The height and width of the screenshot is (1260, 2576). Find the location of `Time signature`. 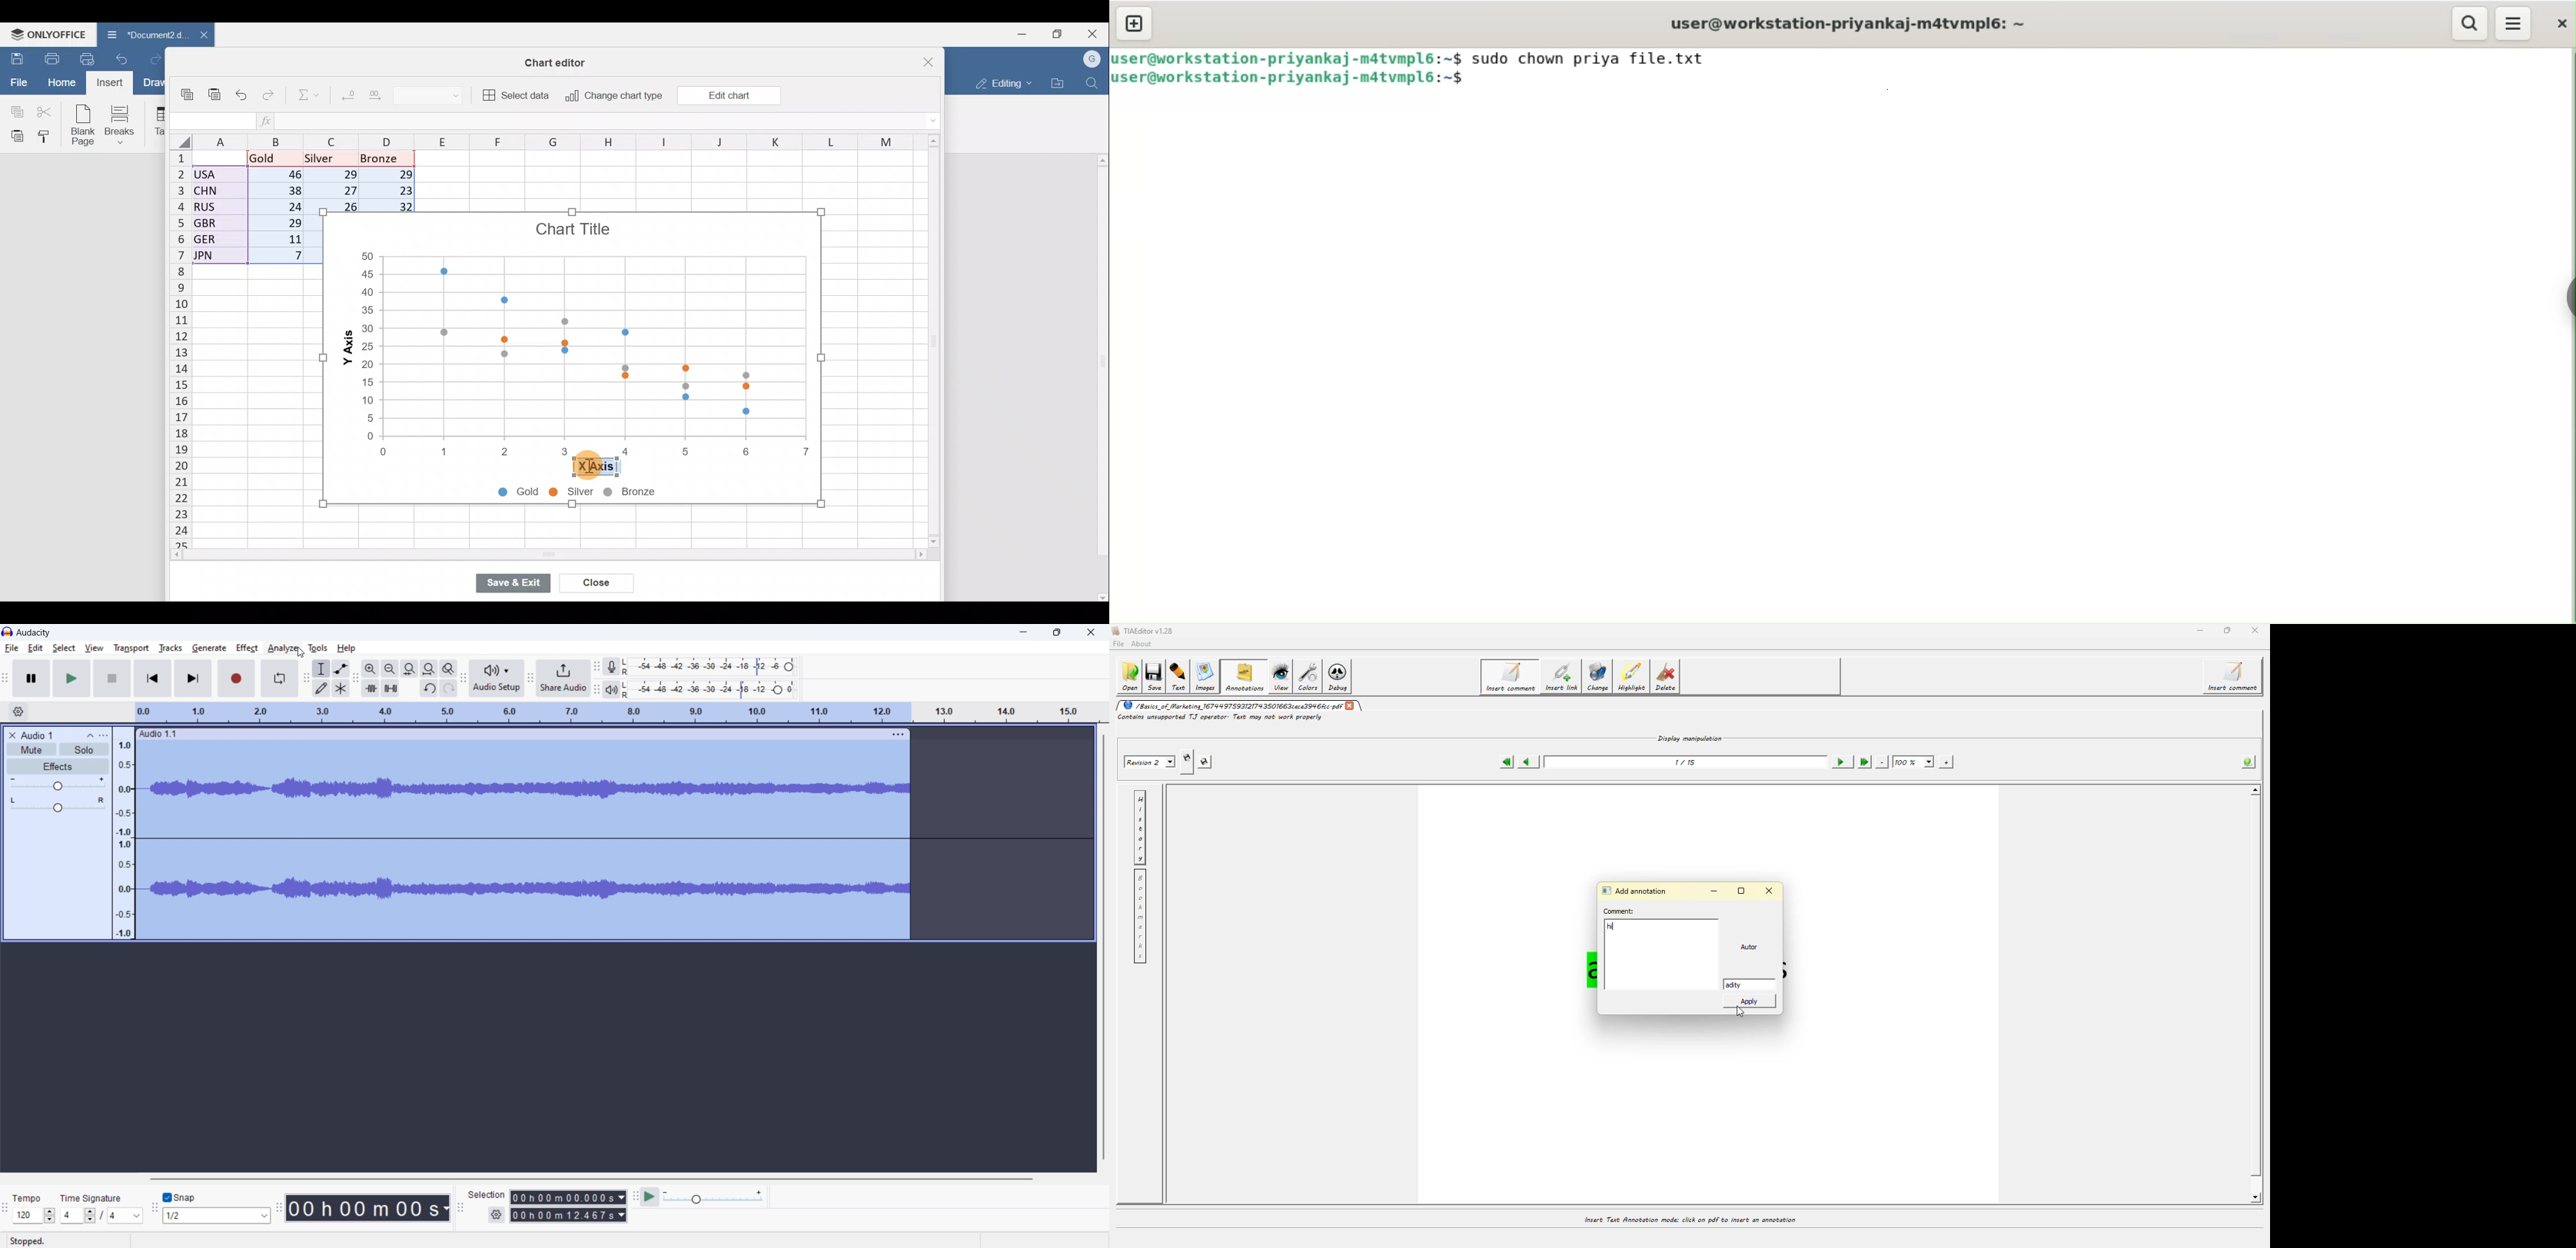

Time signature is located at coordinates (92, 1199).